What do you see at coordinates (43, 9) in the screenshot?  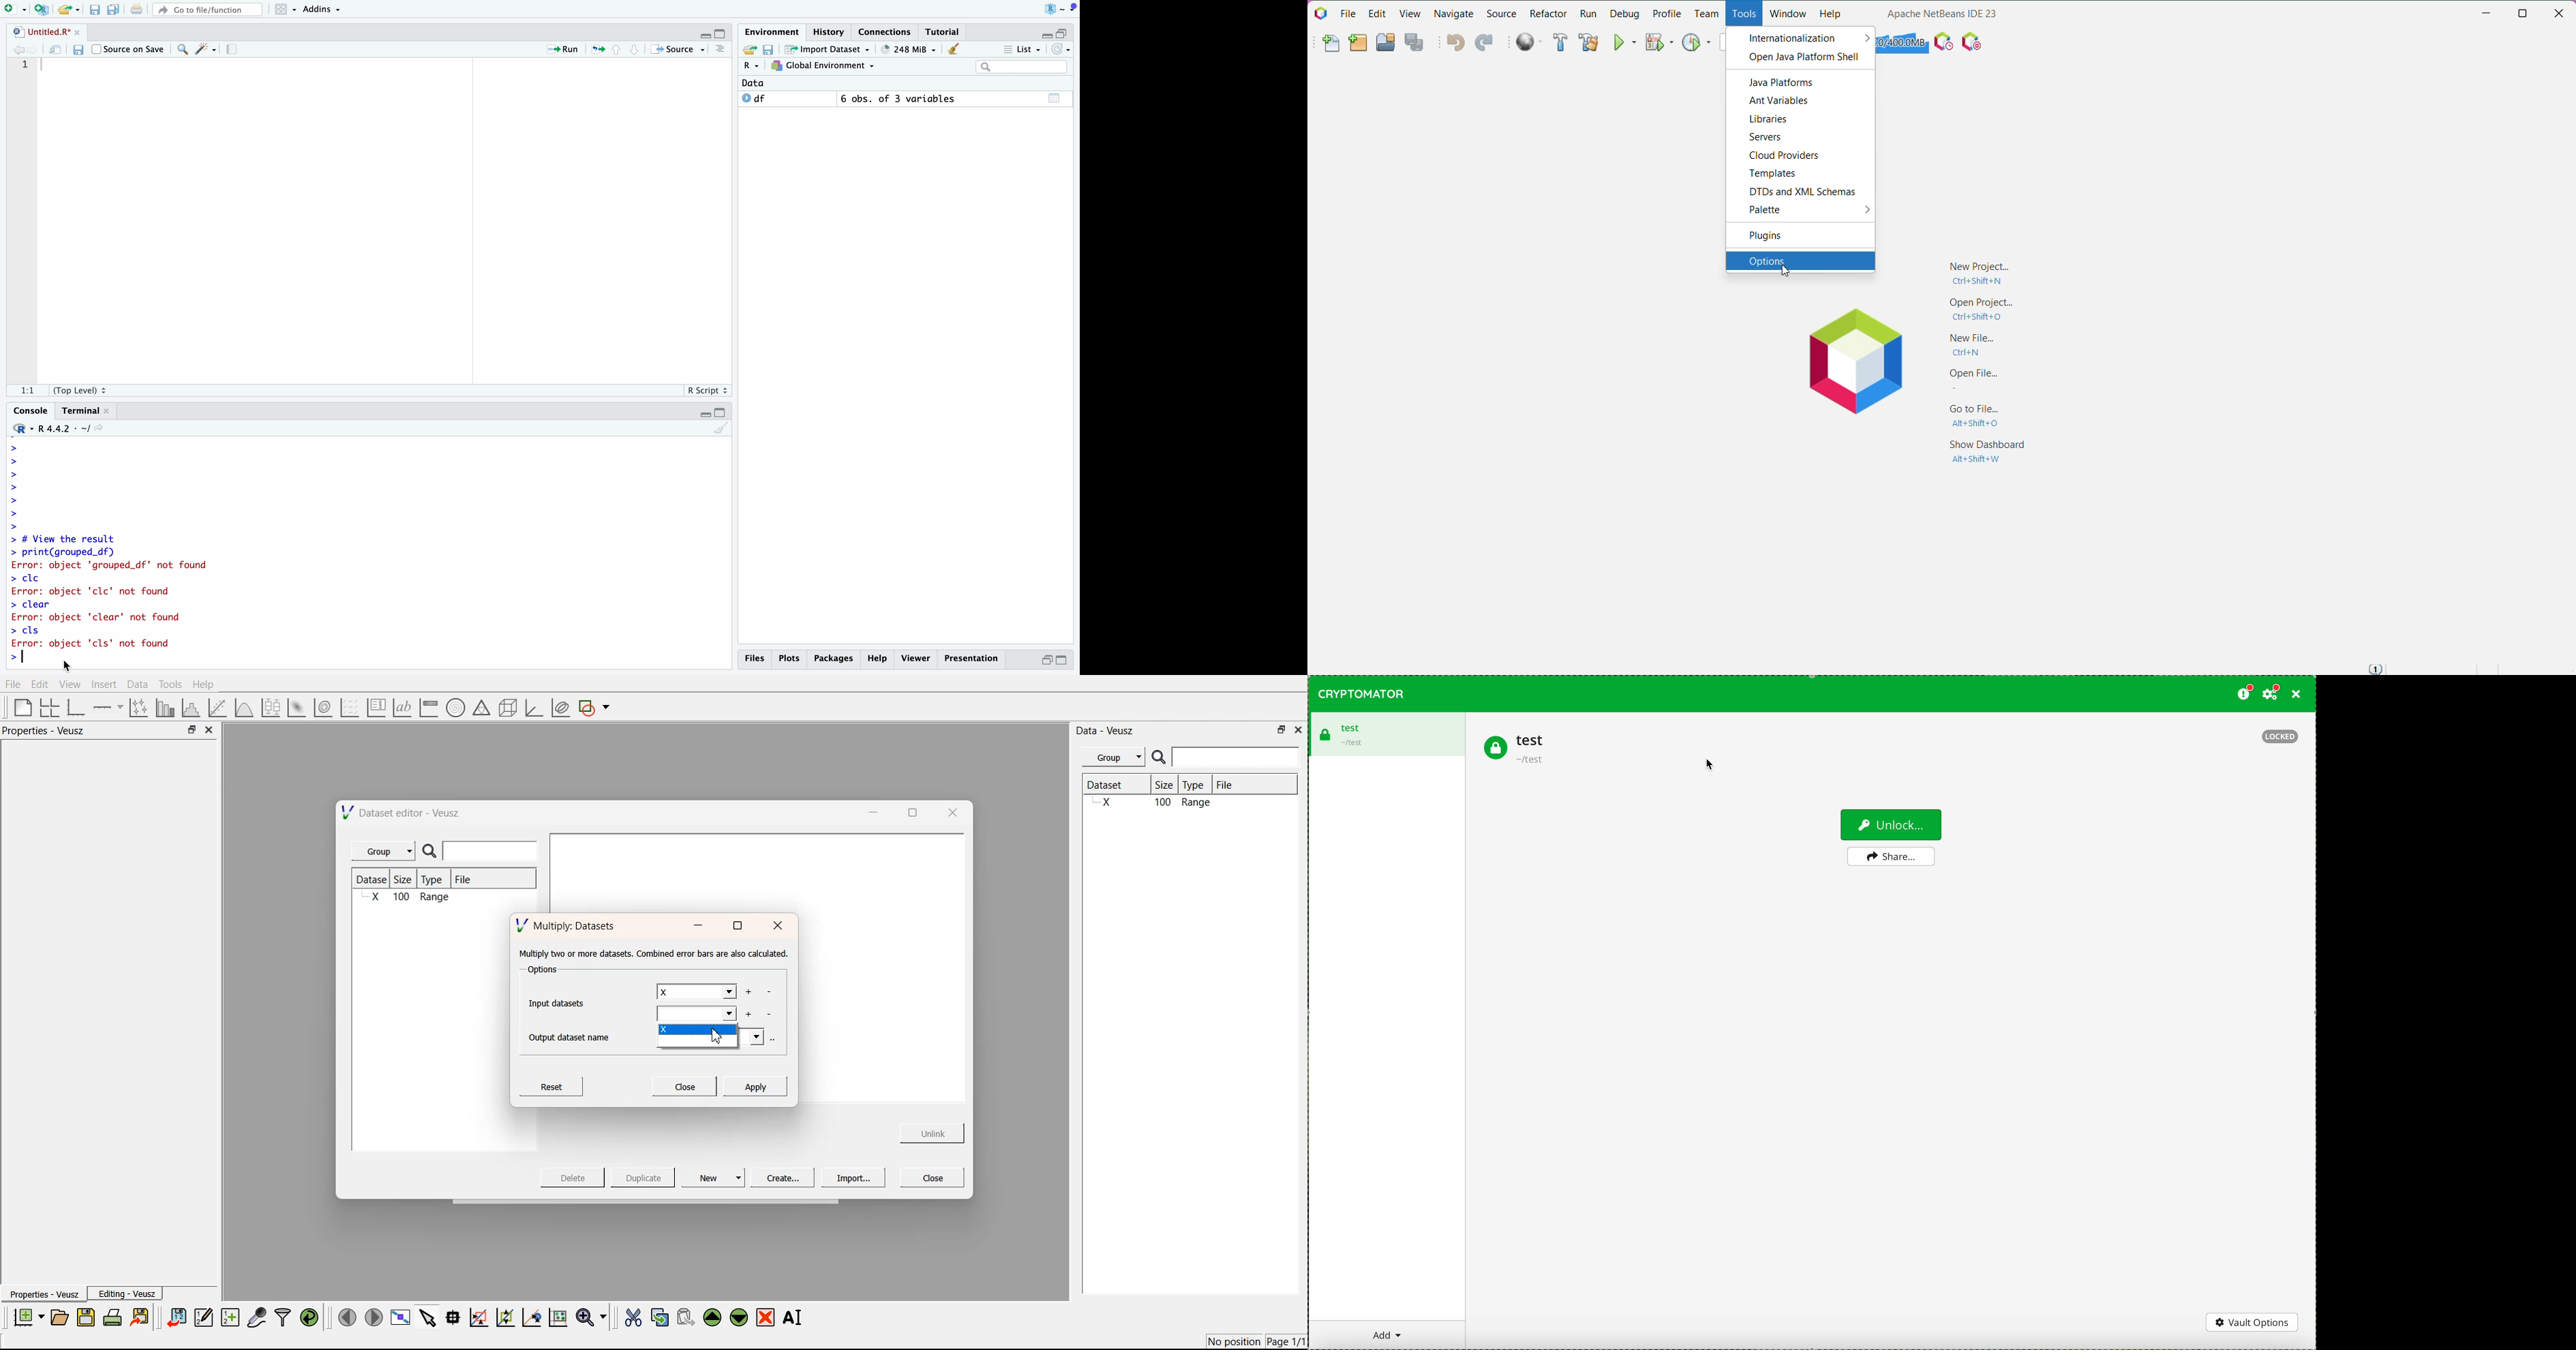 I see `Create new project` at bounding box center [43, 9].